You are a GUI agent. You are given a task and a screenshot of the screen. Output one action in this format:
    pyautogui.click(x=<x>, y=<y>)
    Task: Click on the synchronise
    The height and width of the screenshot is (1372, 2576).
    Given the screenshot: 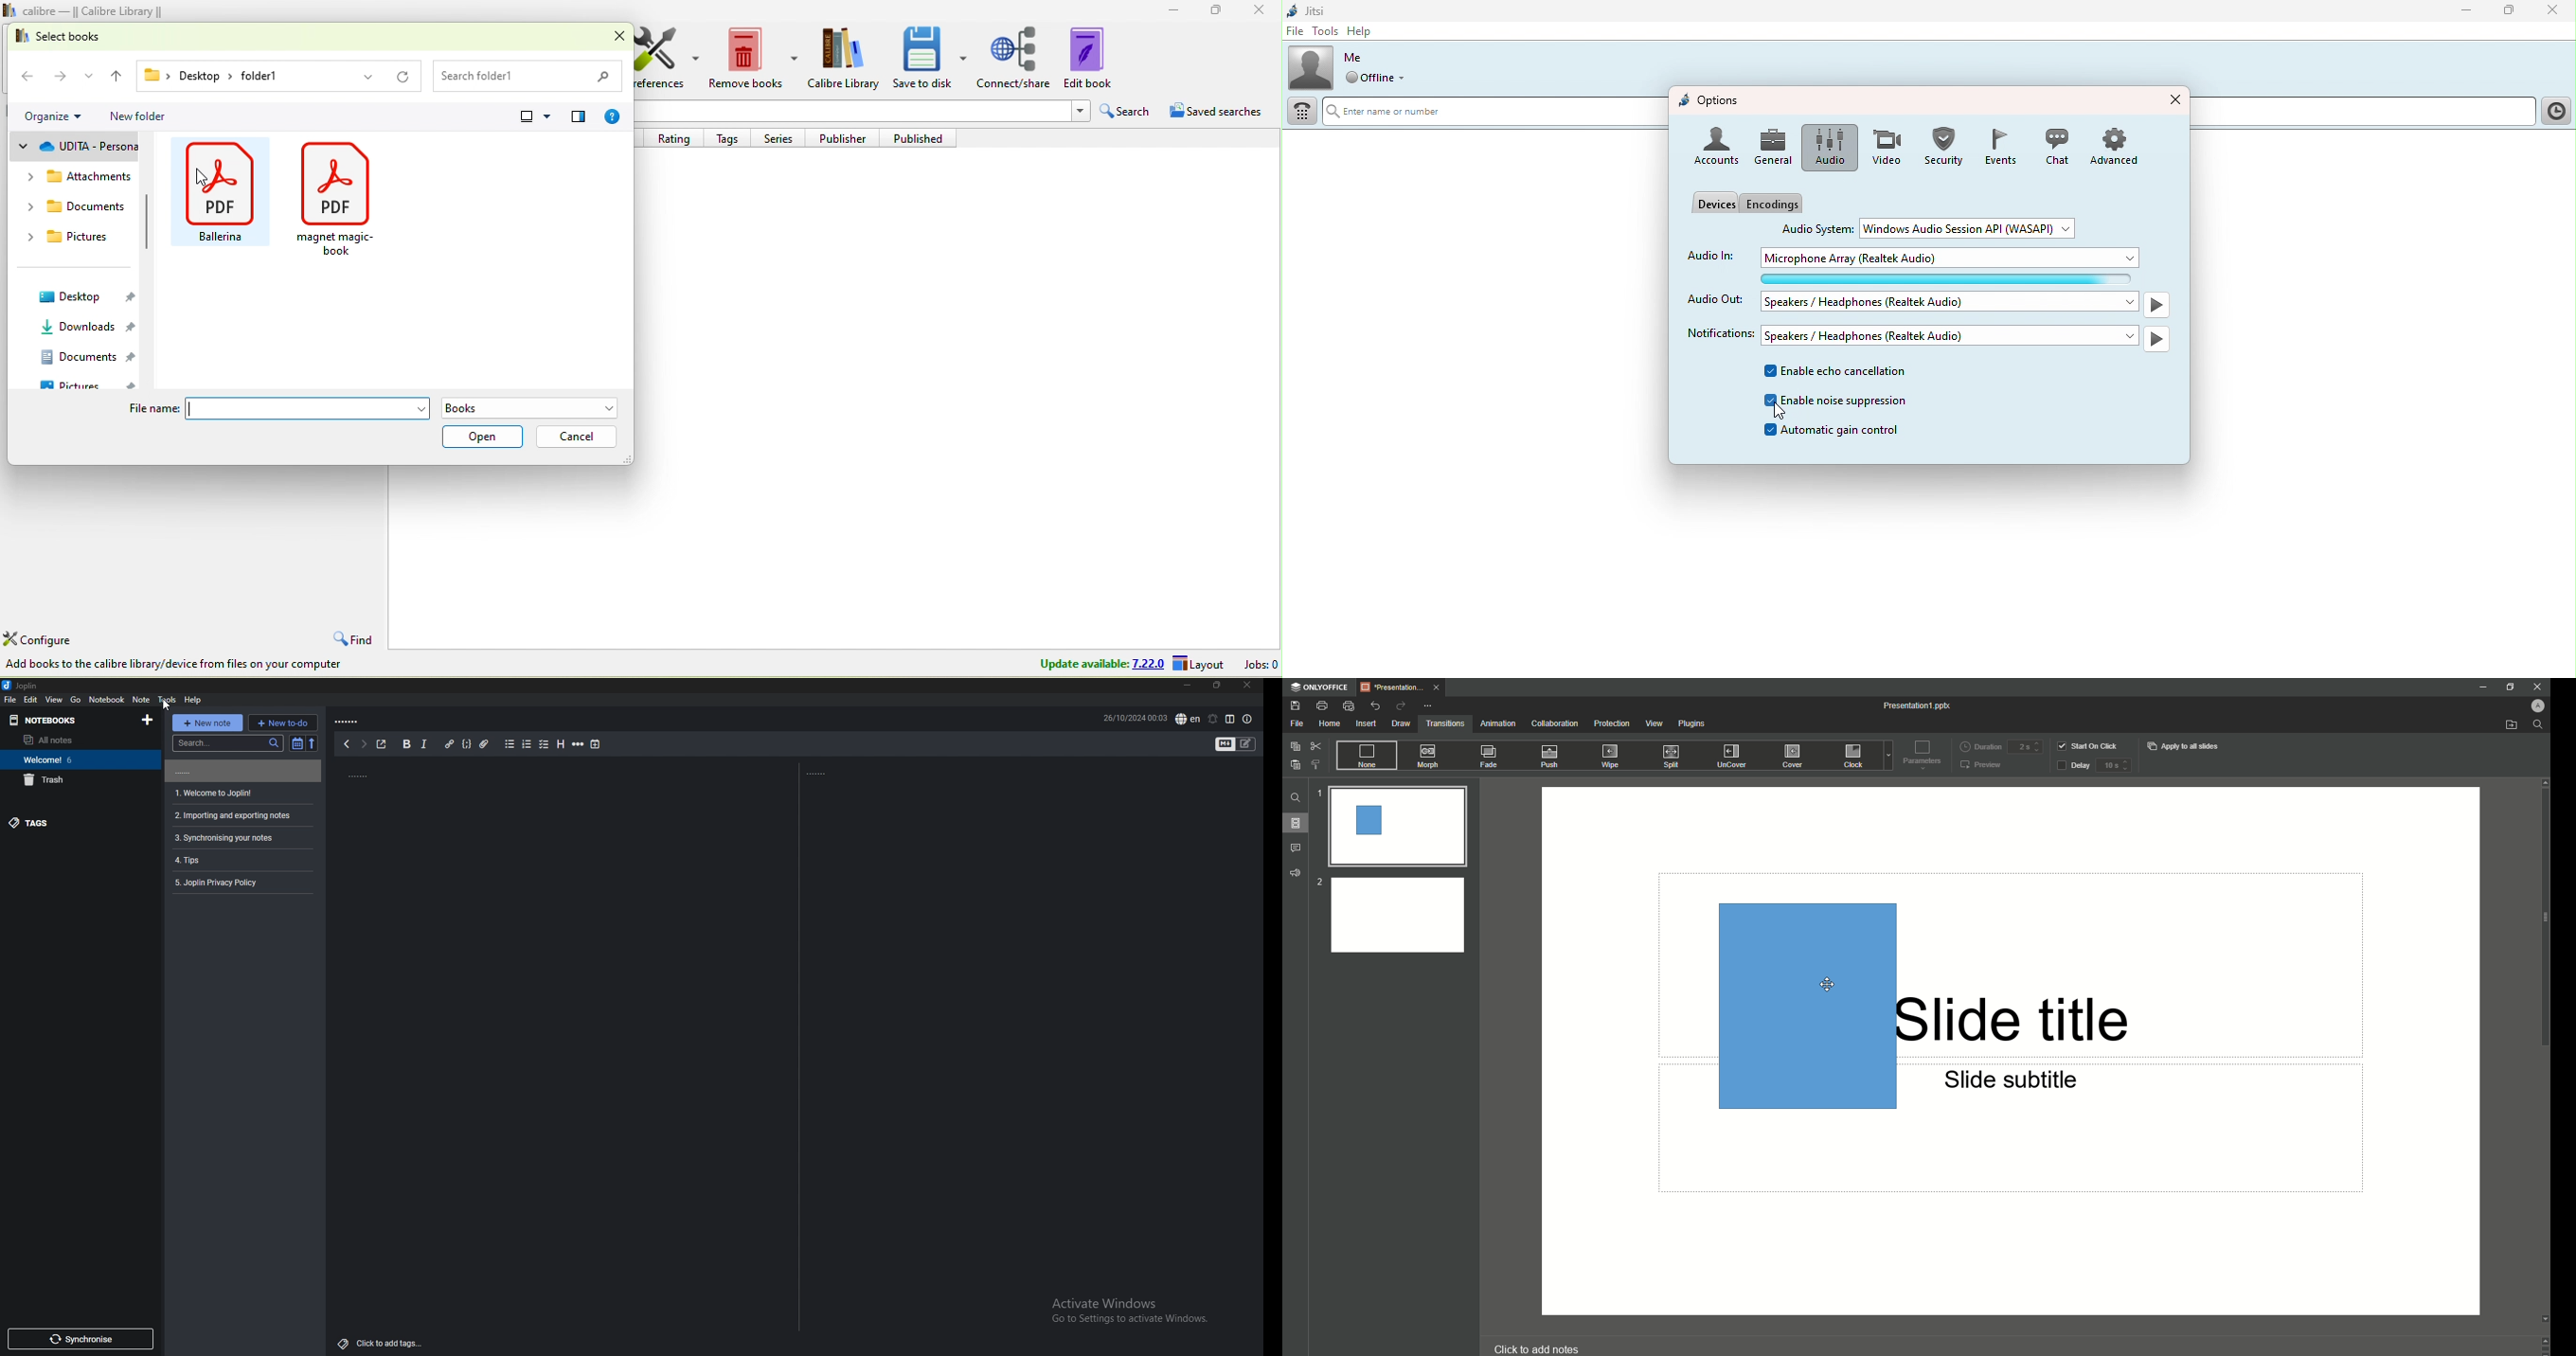 What is the action you would take?
    pyautogui.click(x=81, y=1340)
    